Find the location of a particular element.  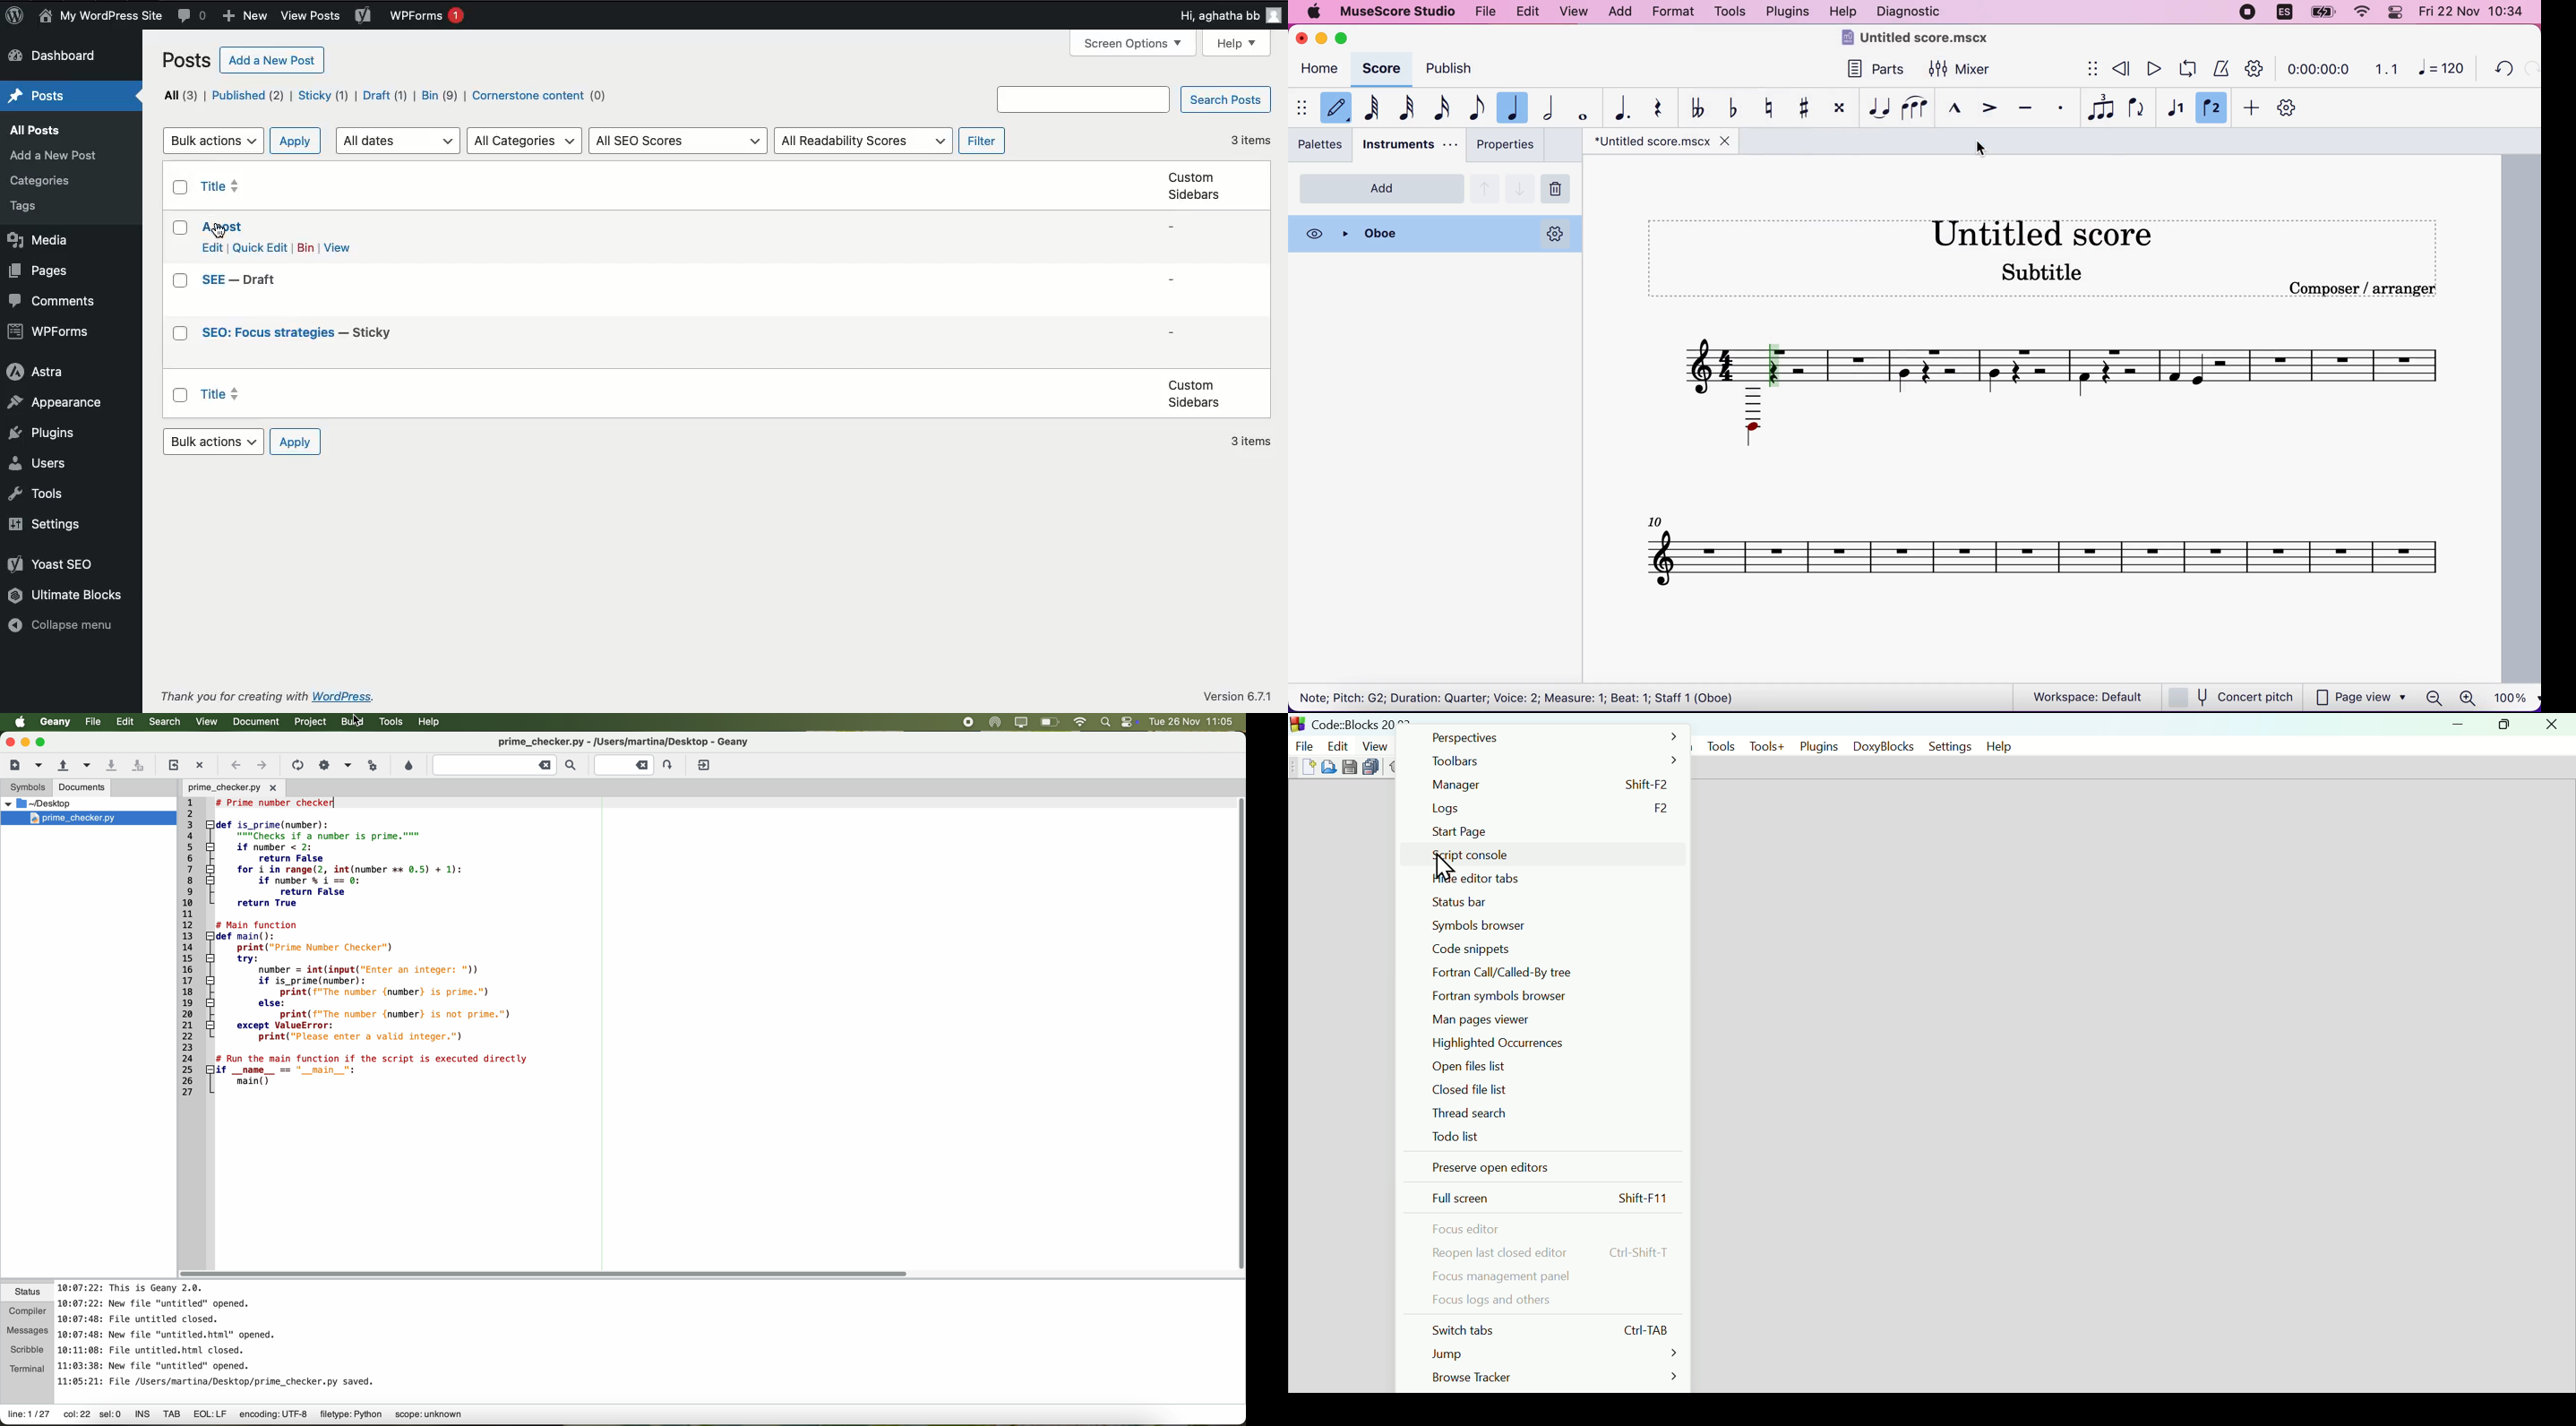

Status bar is located at coordinates (1546, 902).